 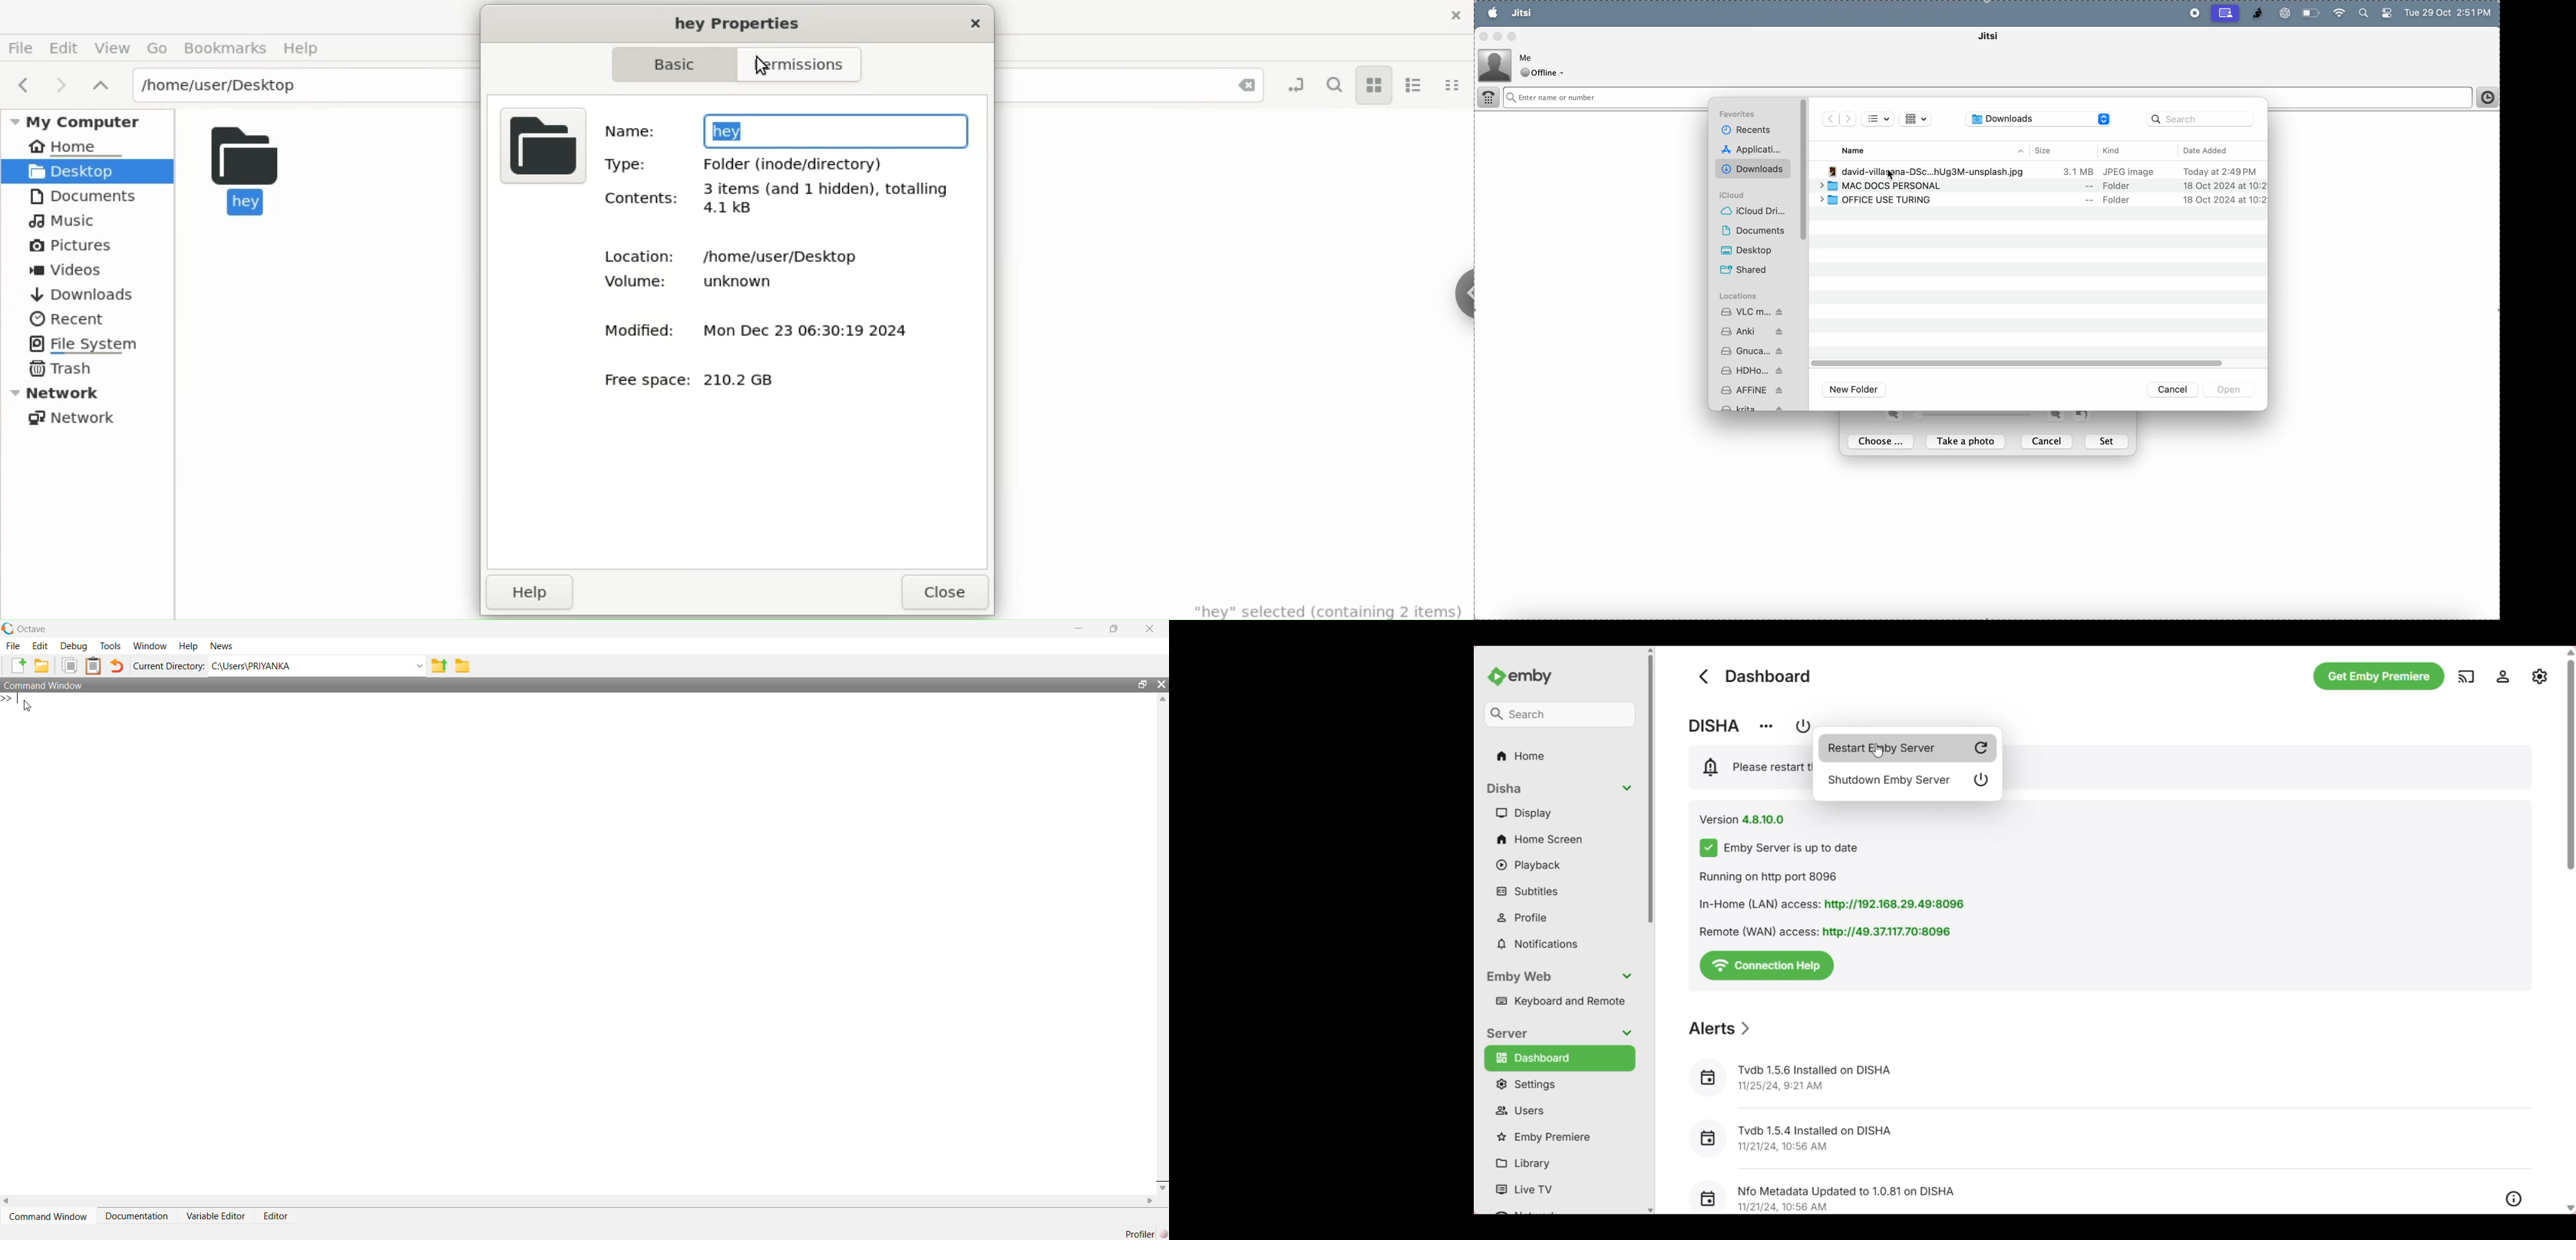 I want to click on forward, so click(x=1848, y=119).